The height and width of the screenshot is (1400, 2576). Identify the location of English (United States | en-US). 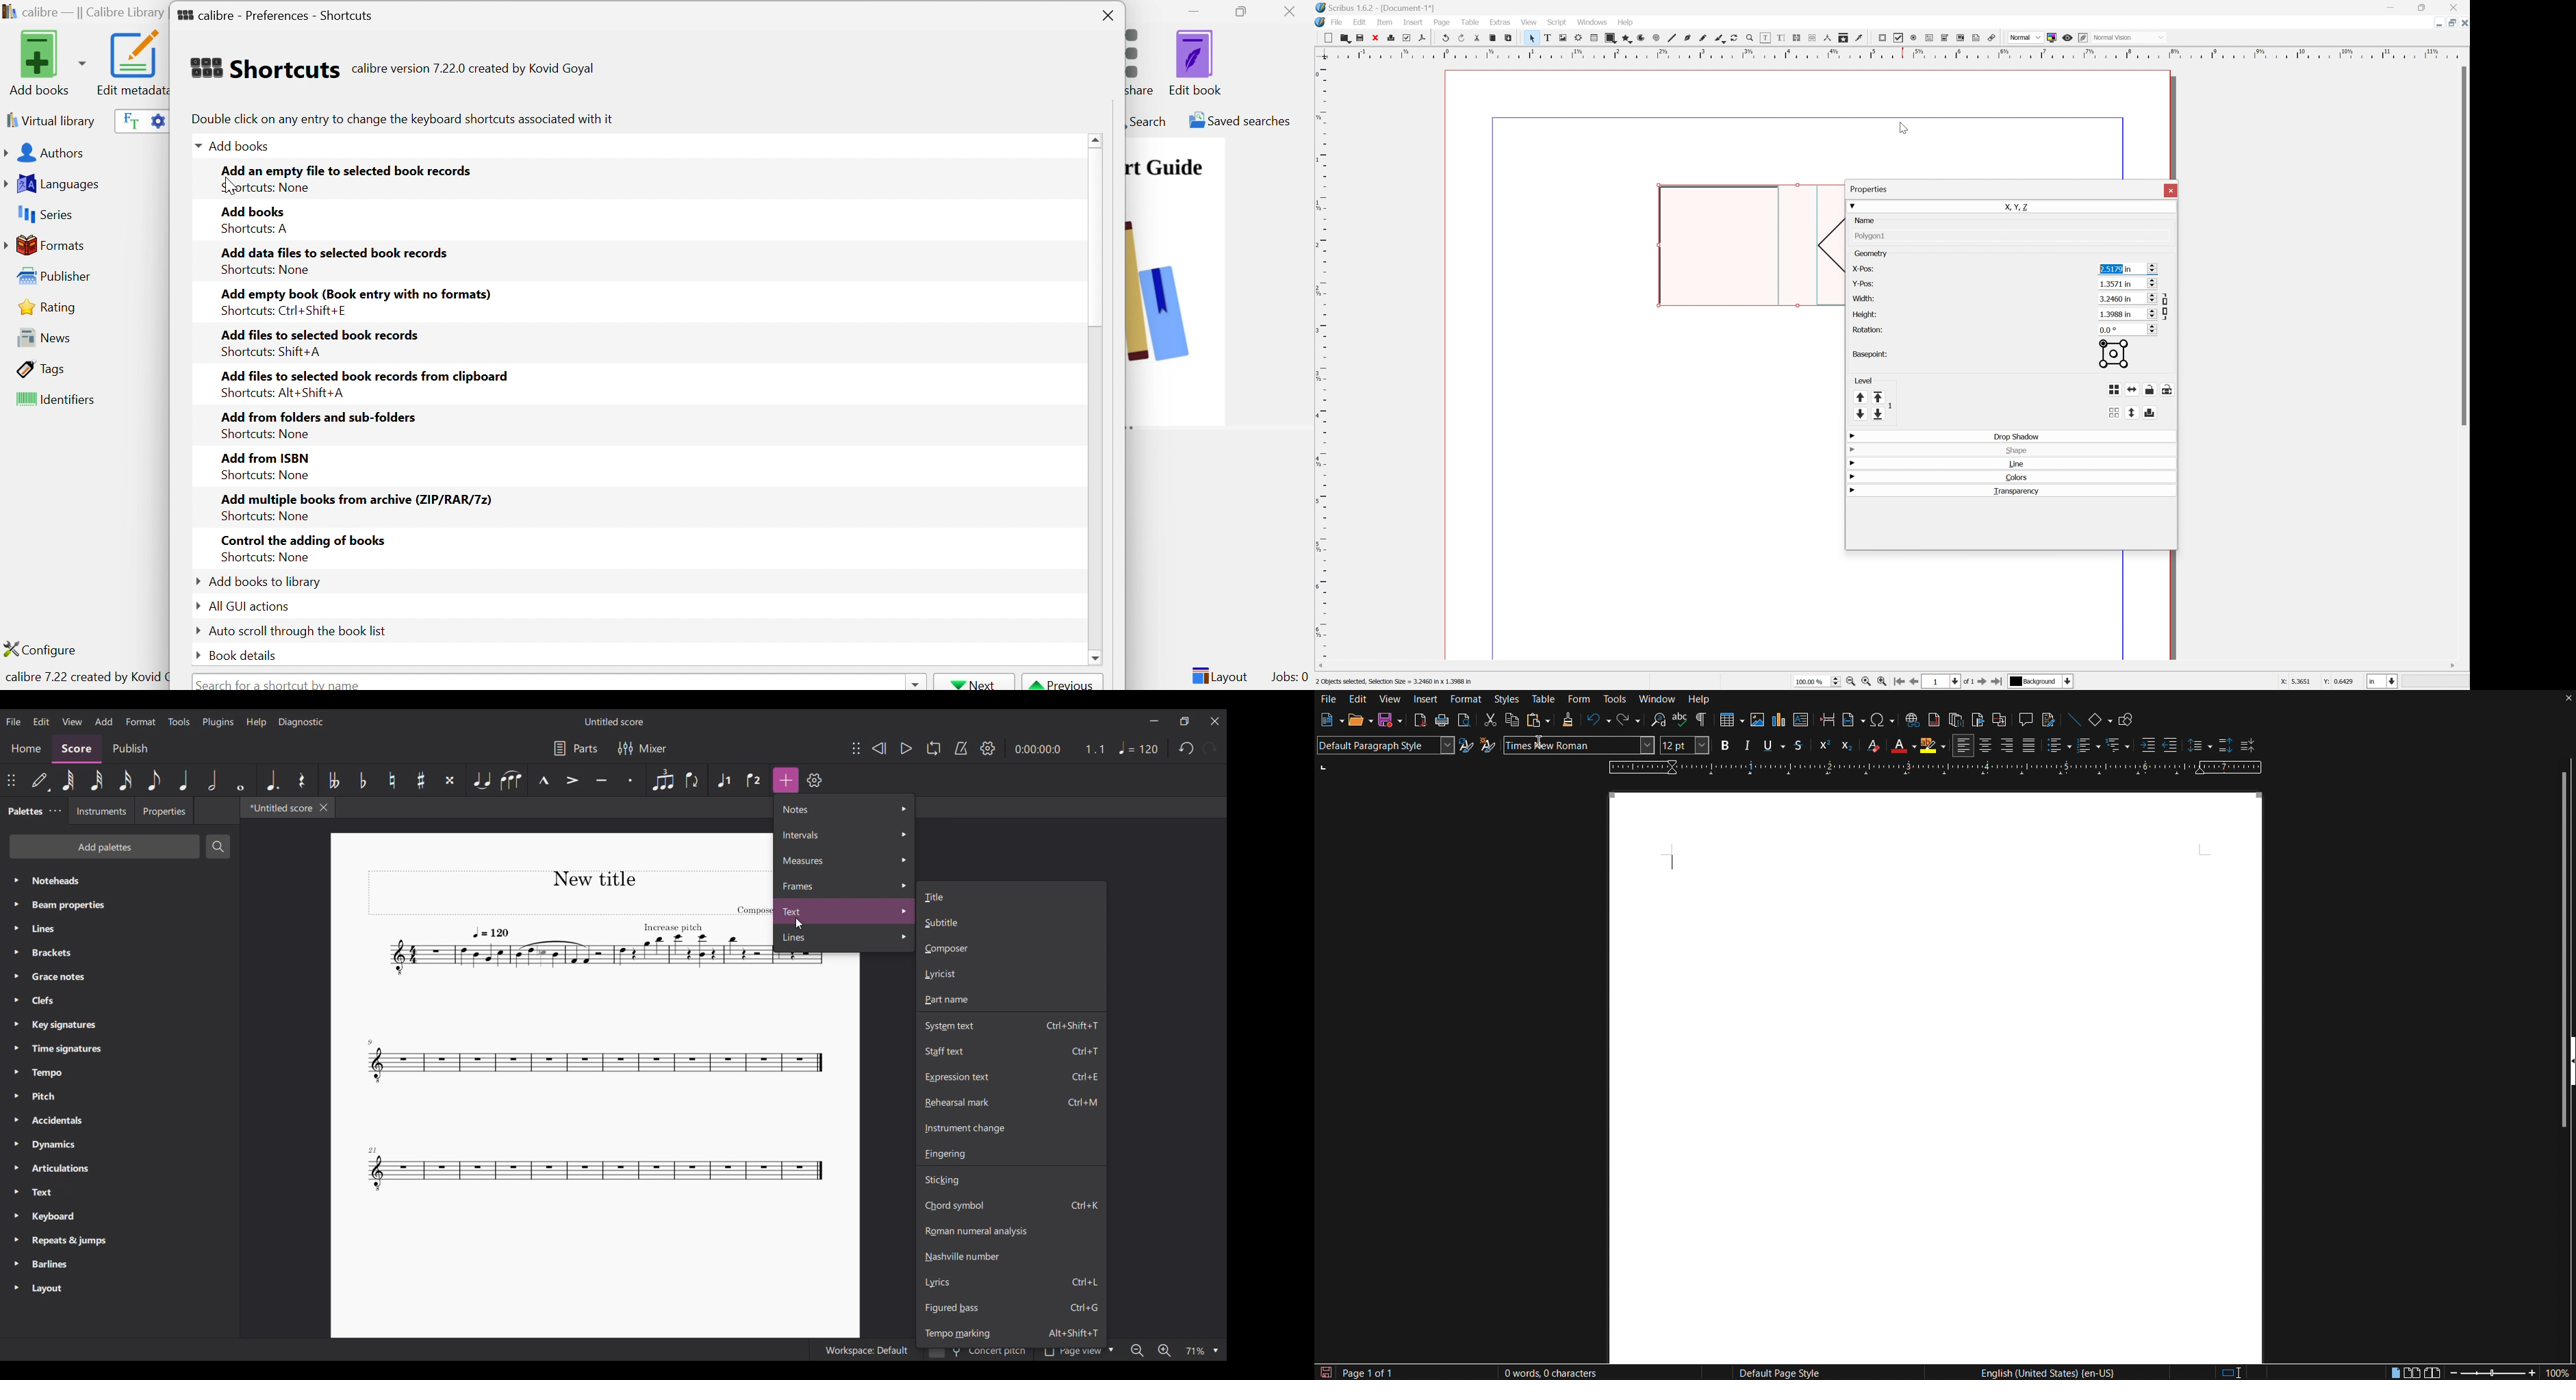
(2050, 1373).